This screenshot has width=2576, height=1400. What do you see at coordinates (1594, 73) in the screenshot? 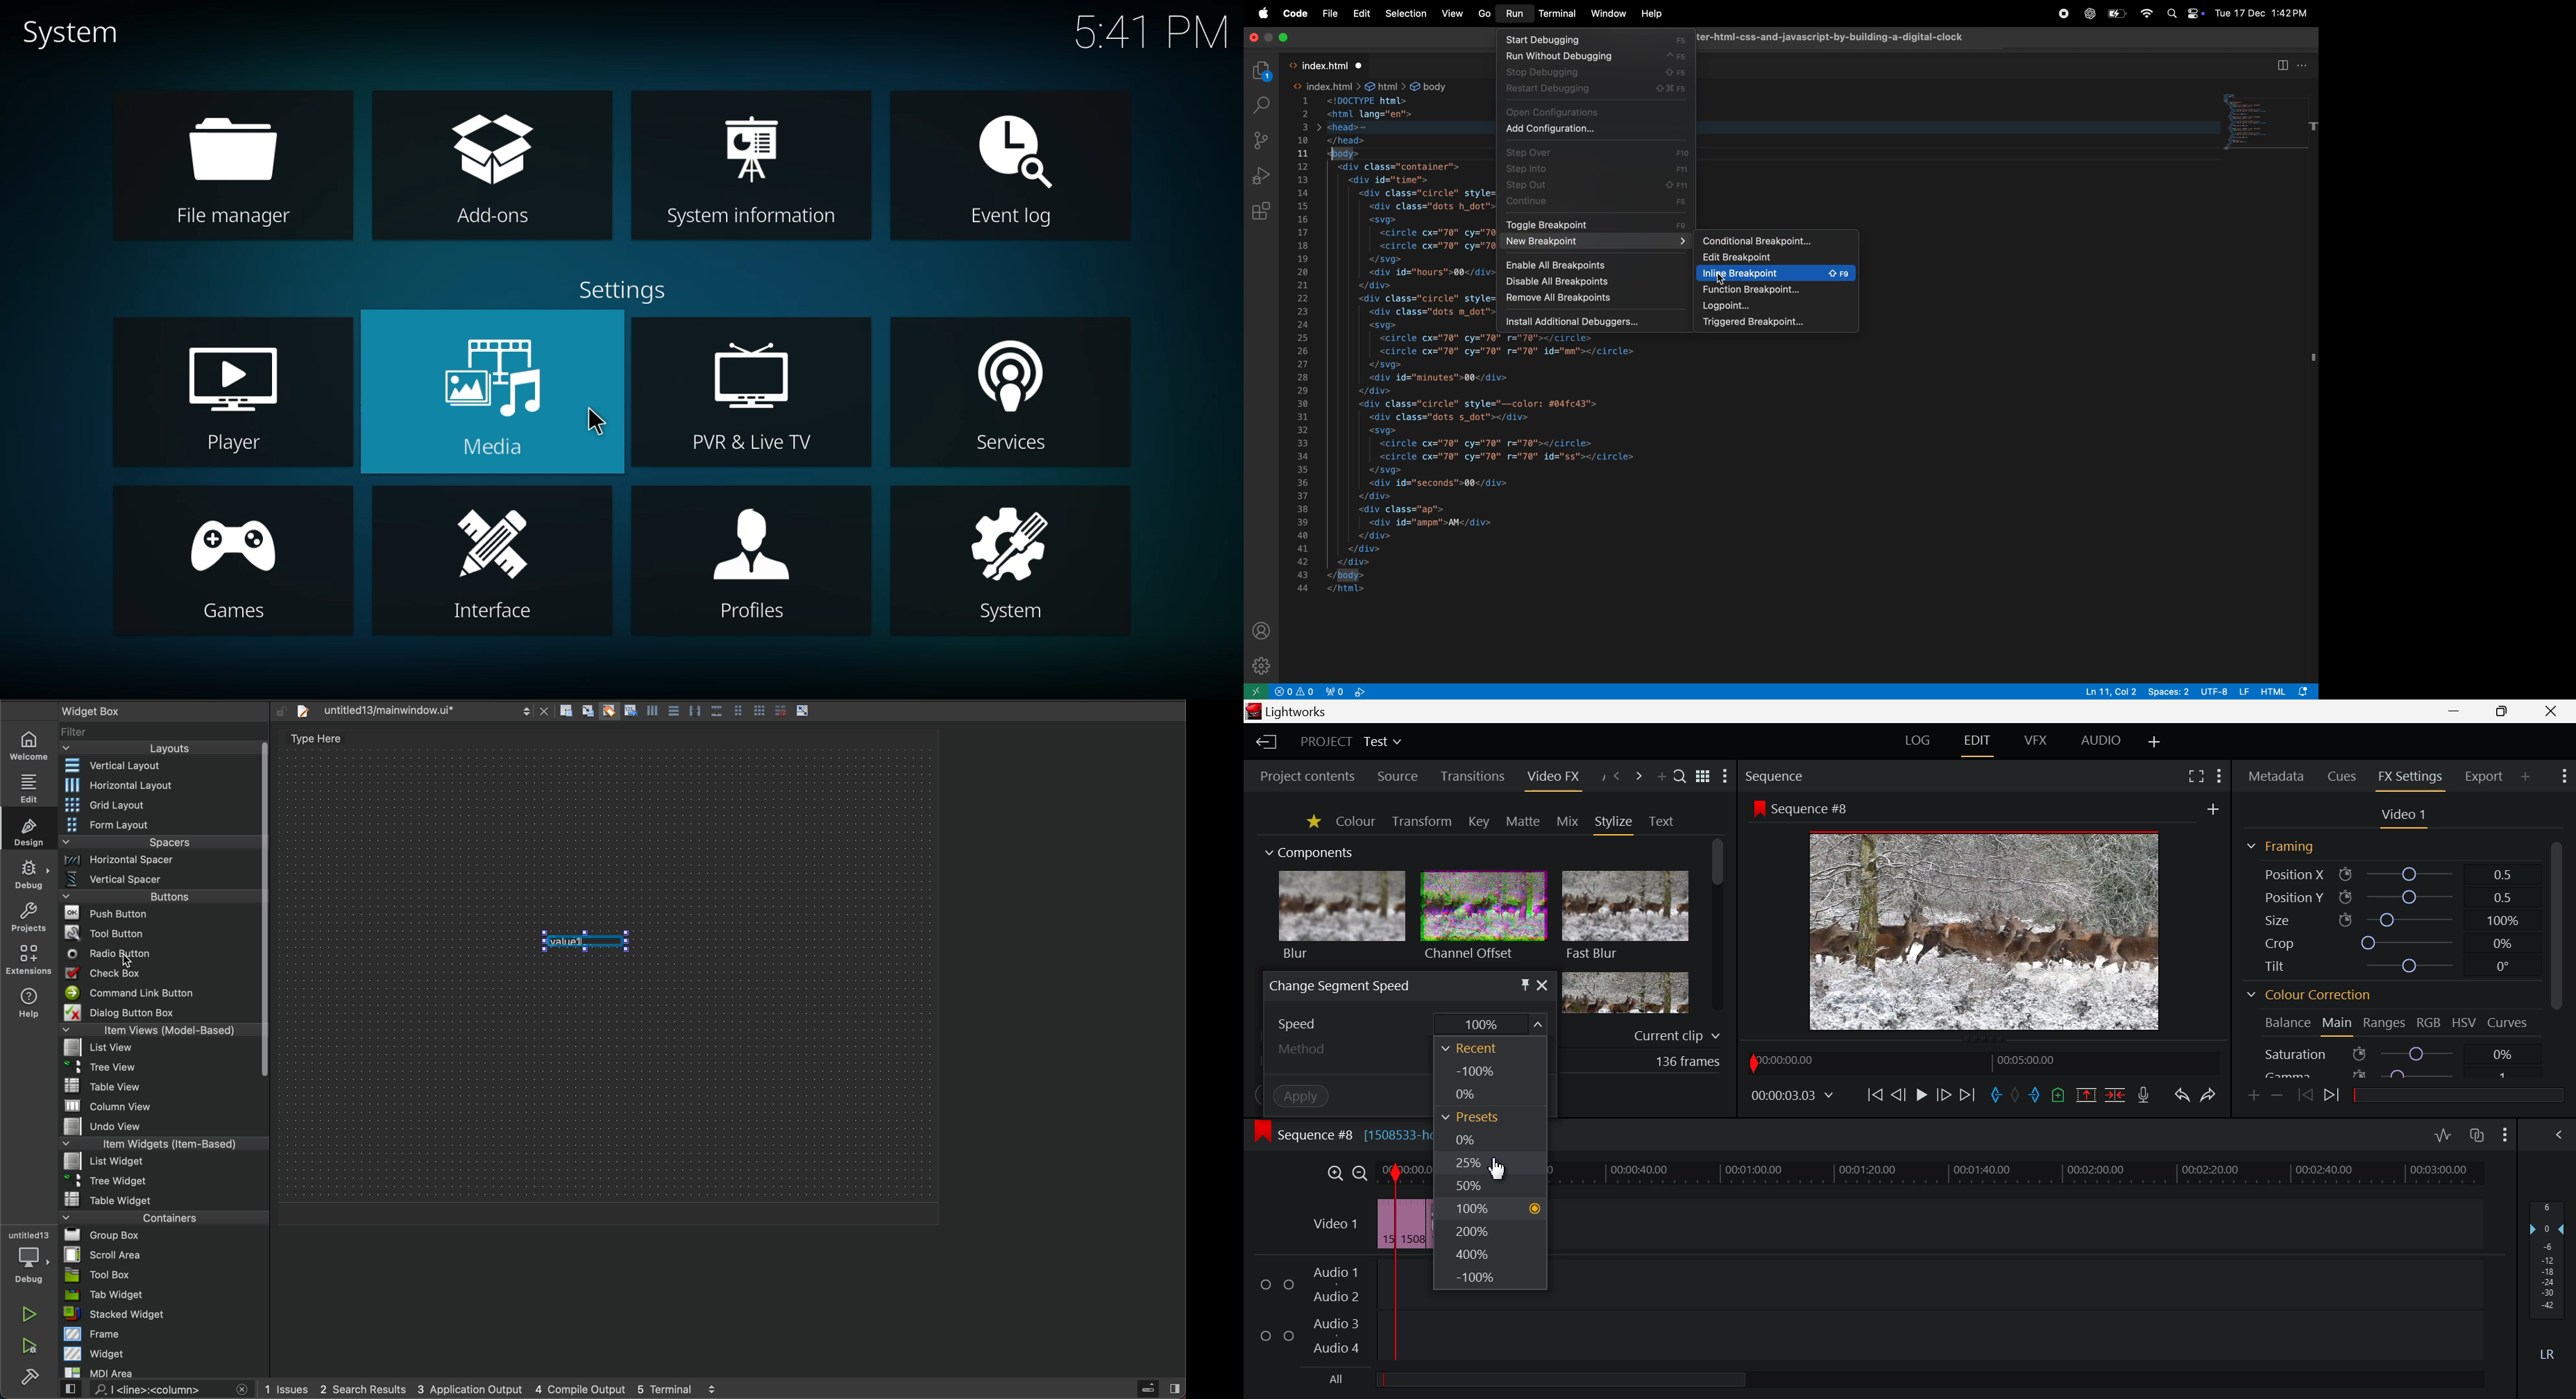
I see `stop debugging` at bounding box center [1594, 73].